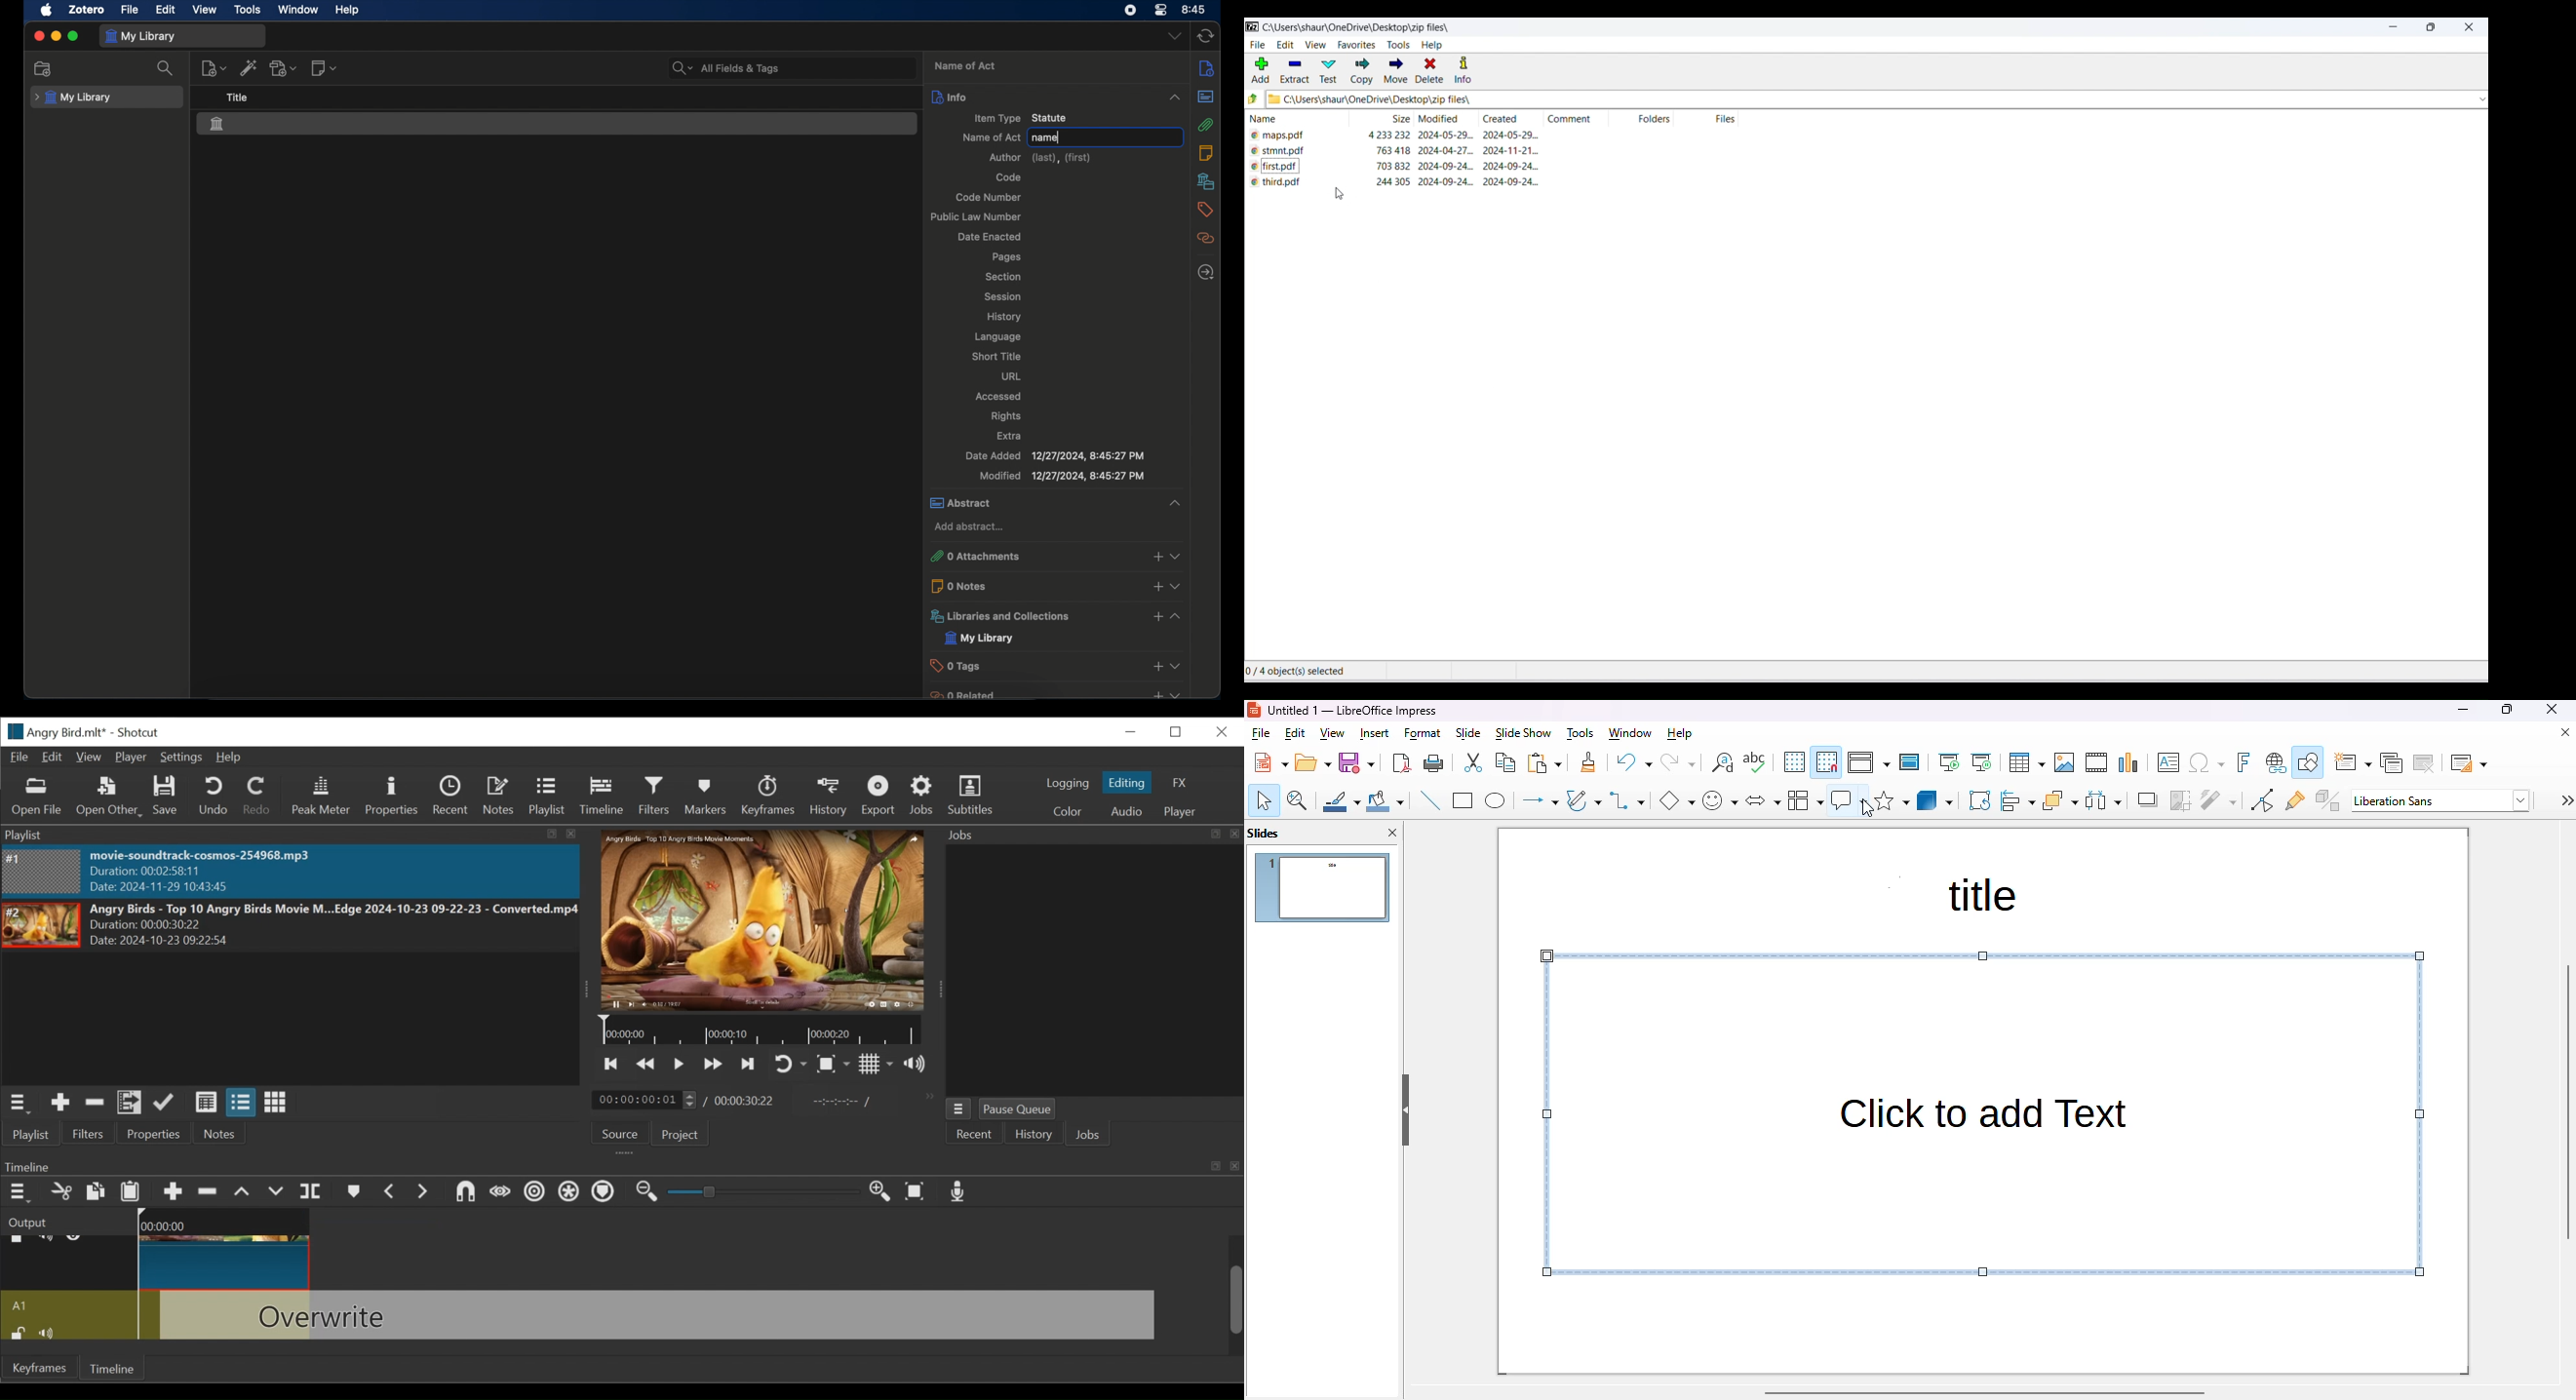  What do you see at coordinates (2469, 763) in the screenshot?
I see `slide layout` at bounding box center [2469, 763].